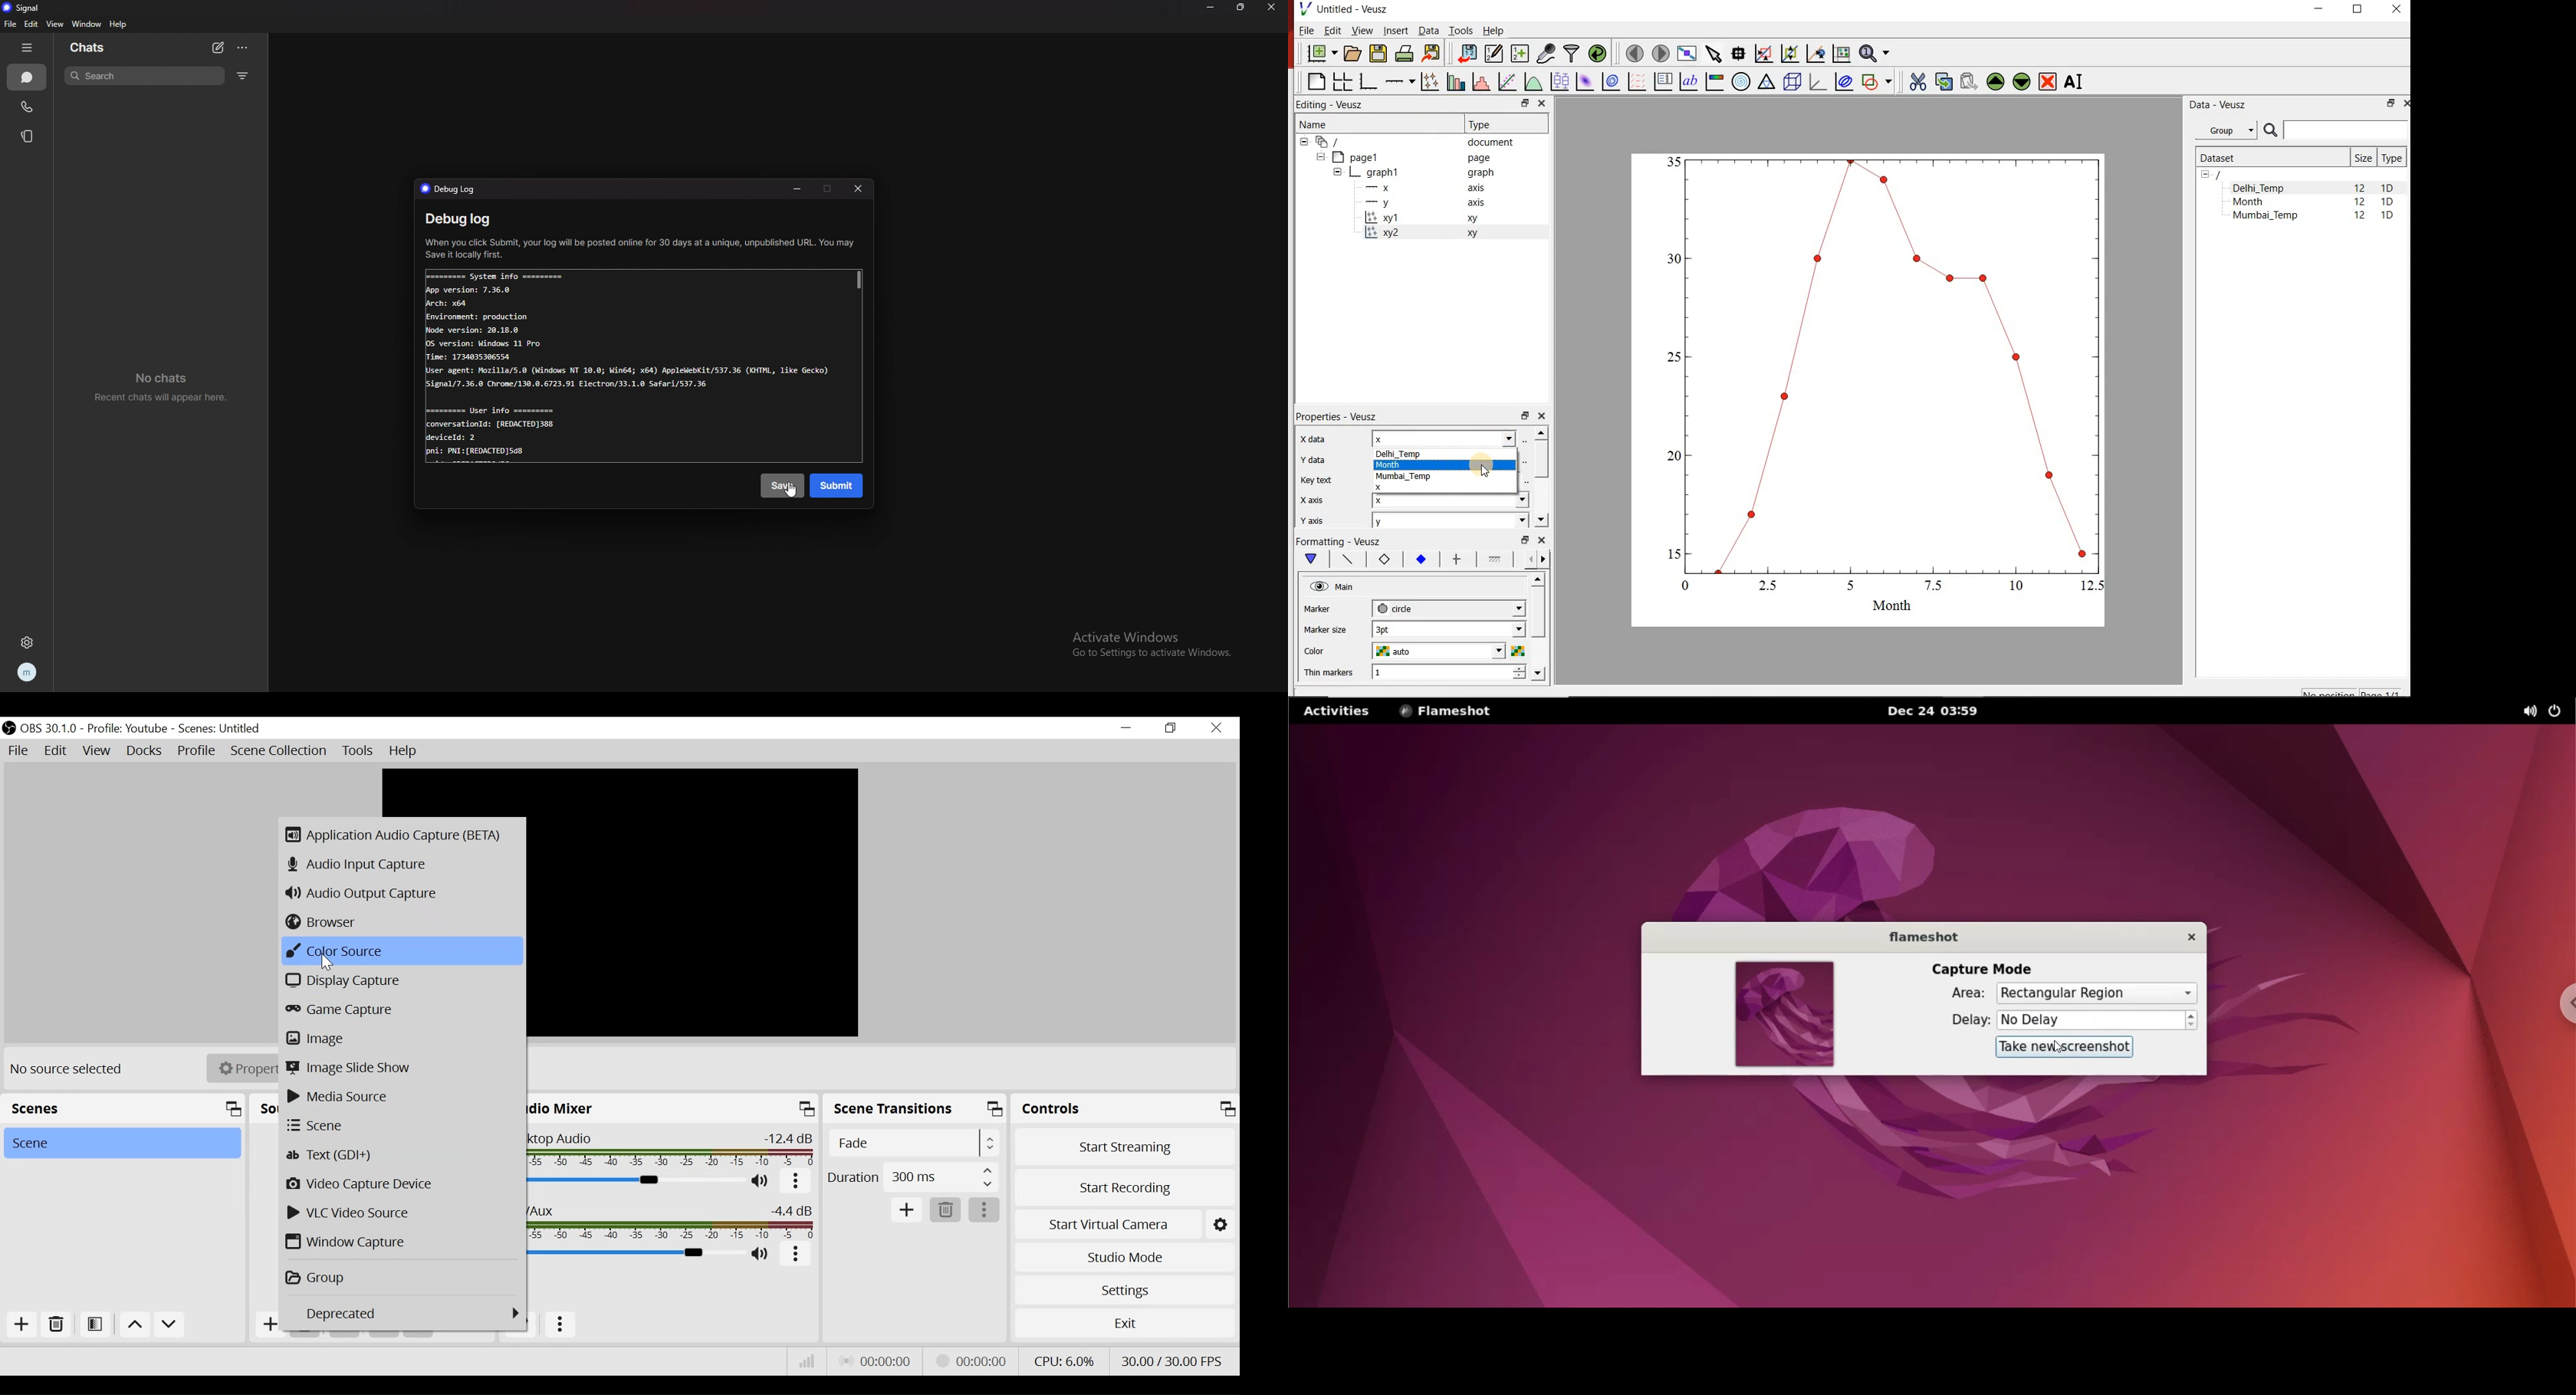 The width and height of the screenshot is (2576, 1400). I want to click on Scene, so click(121, 1143).